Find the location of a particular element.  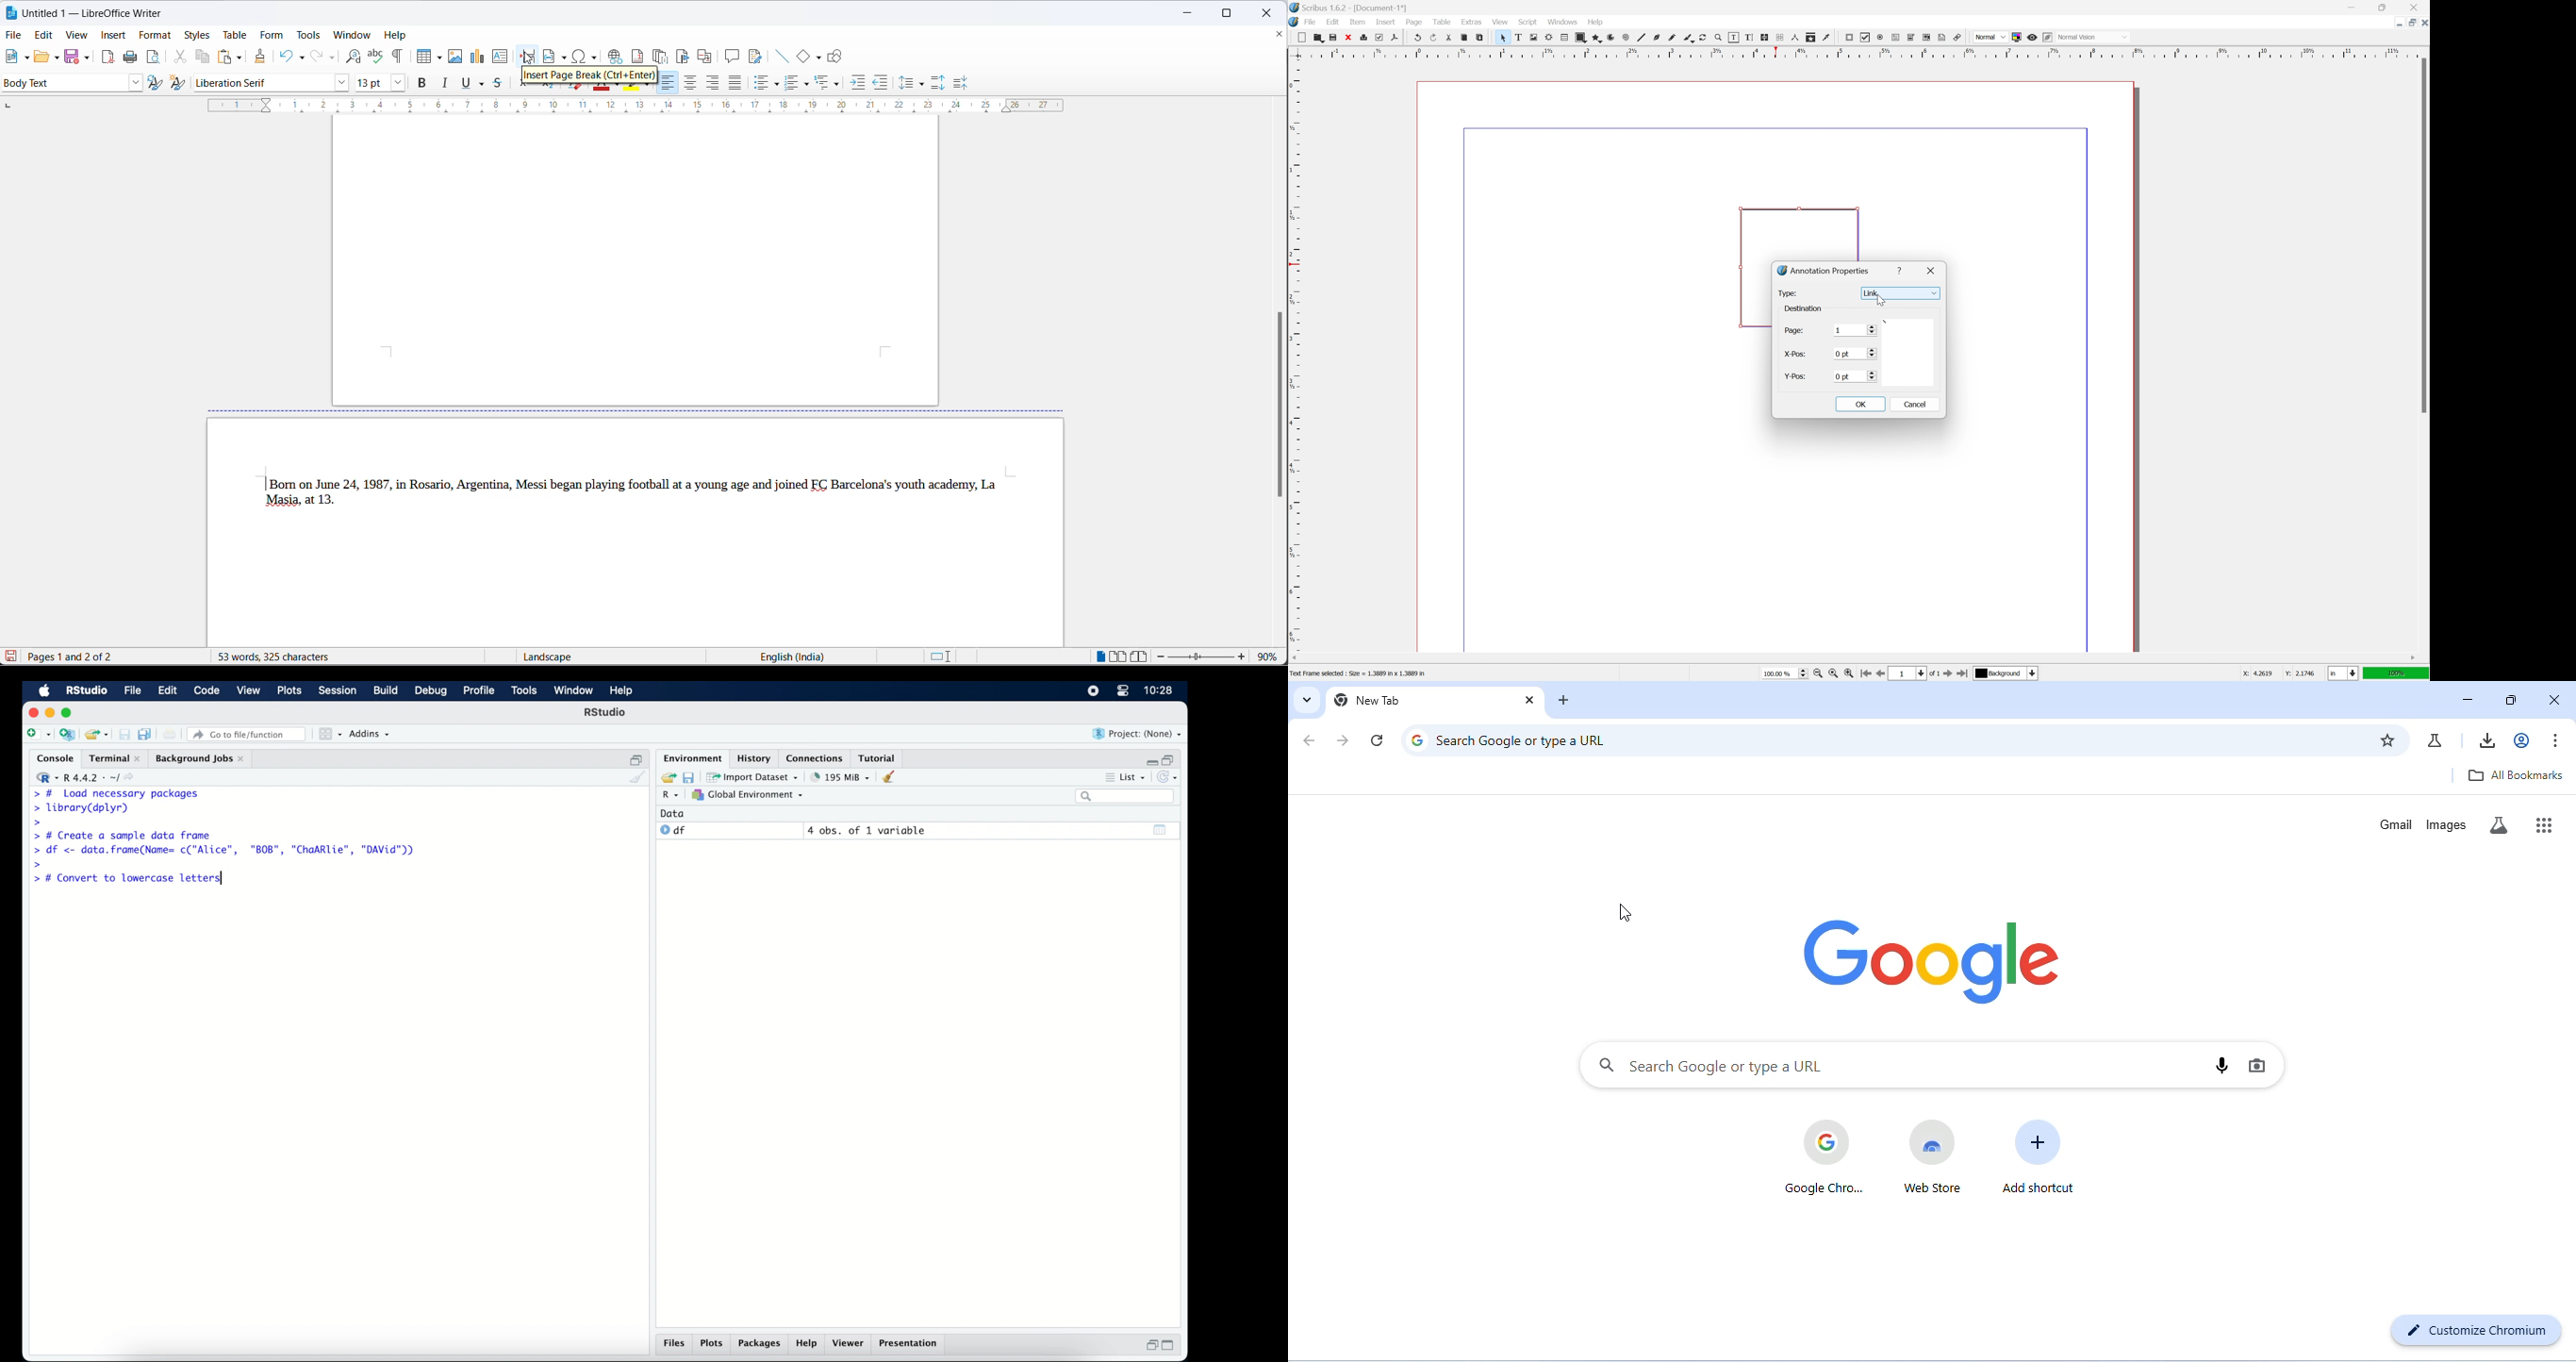

insert is located at coordinates (1386, 22).